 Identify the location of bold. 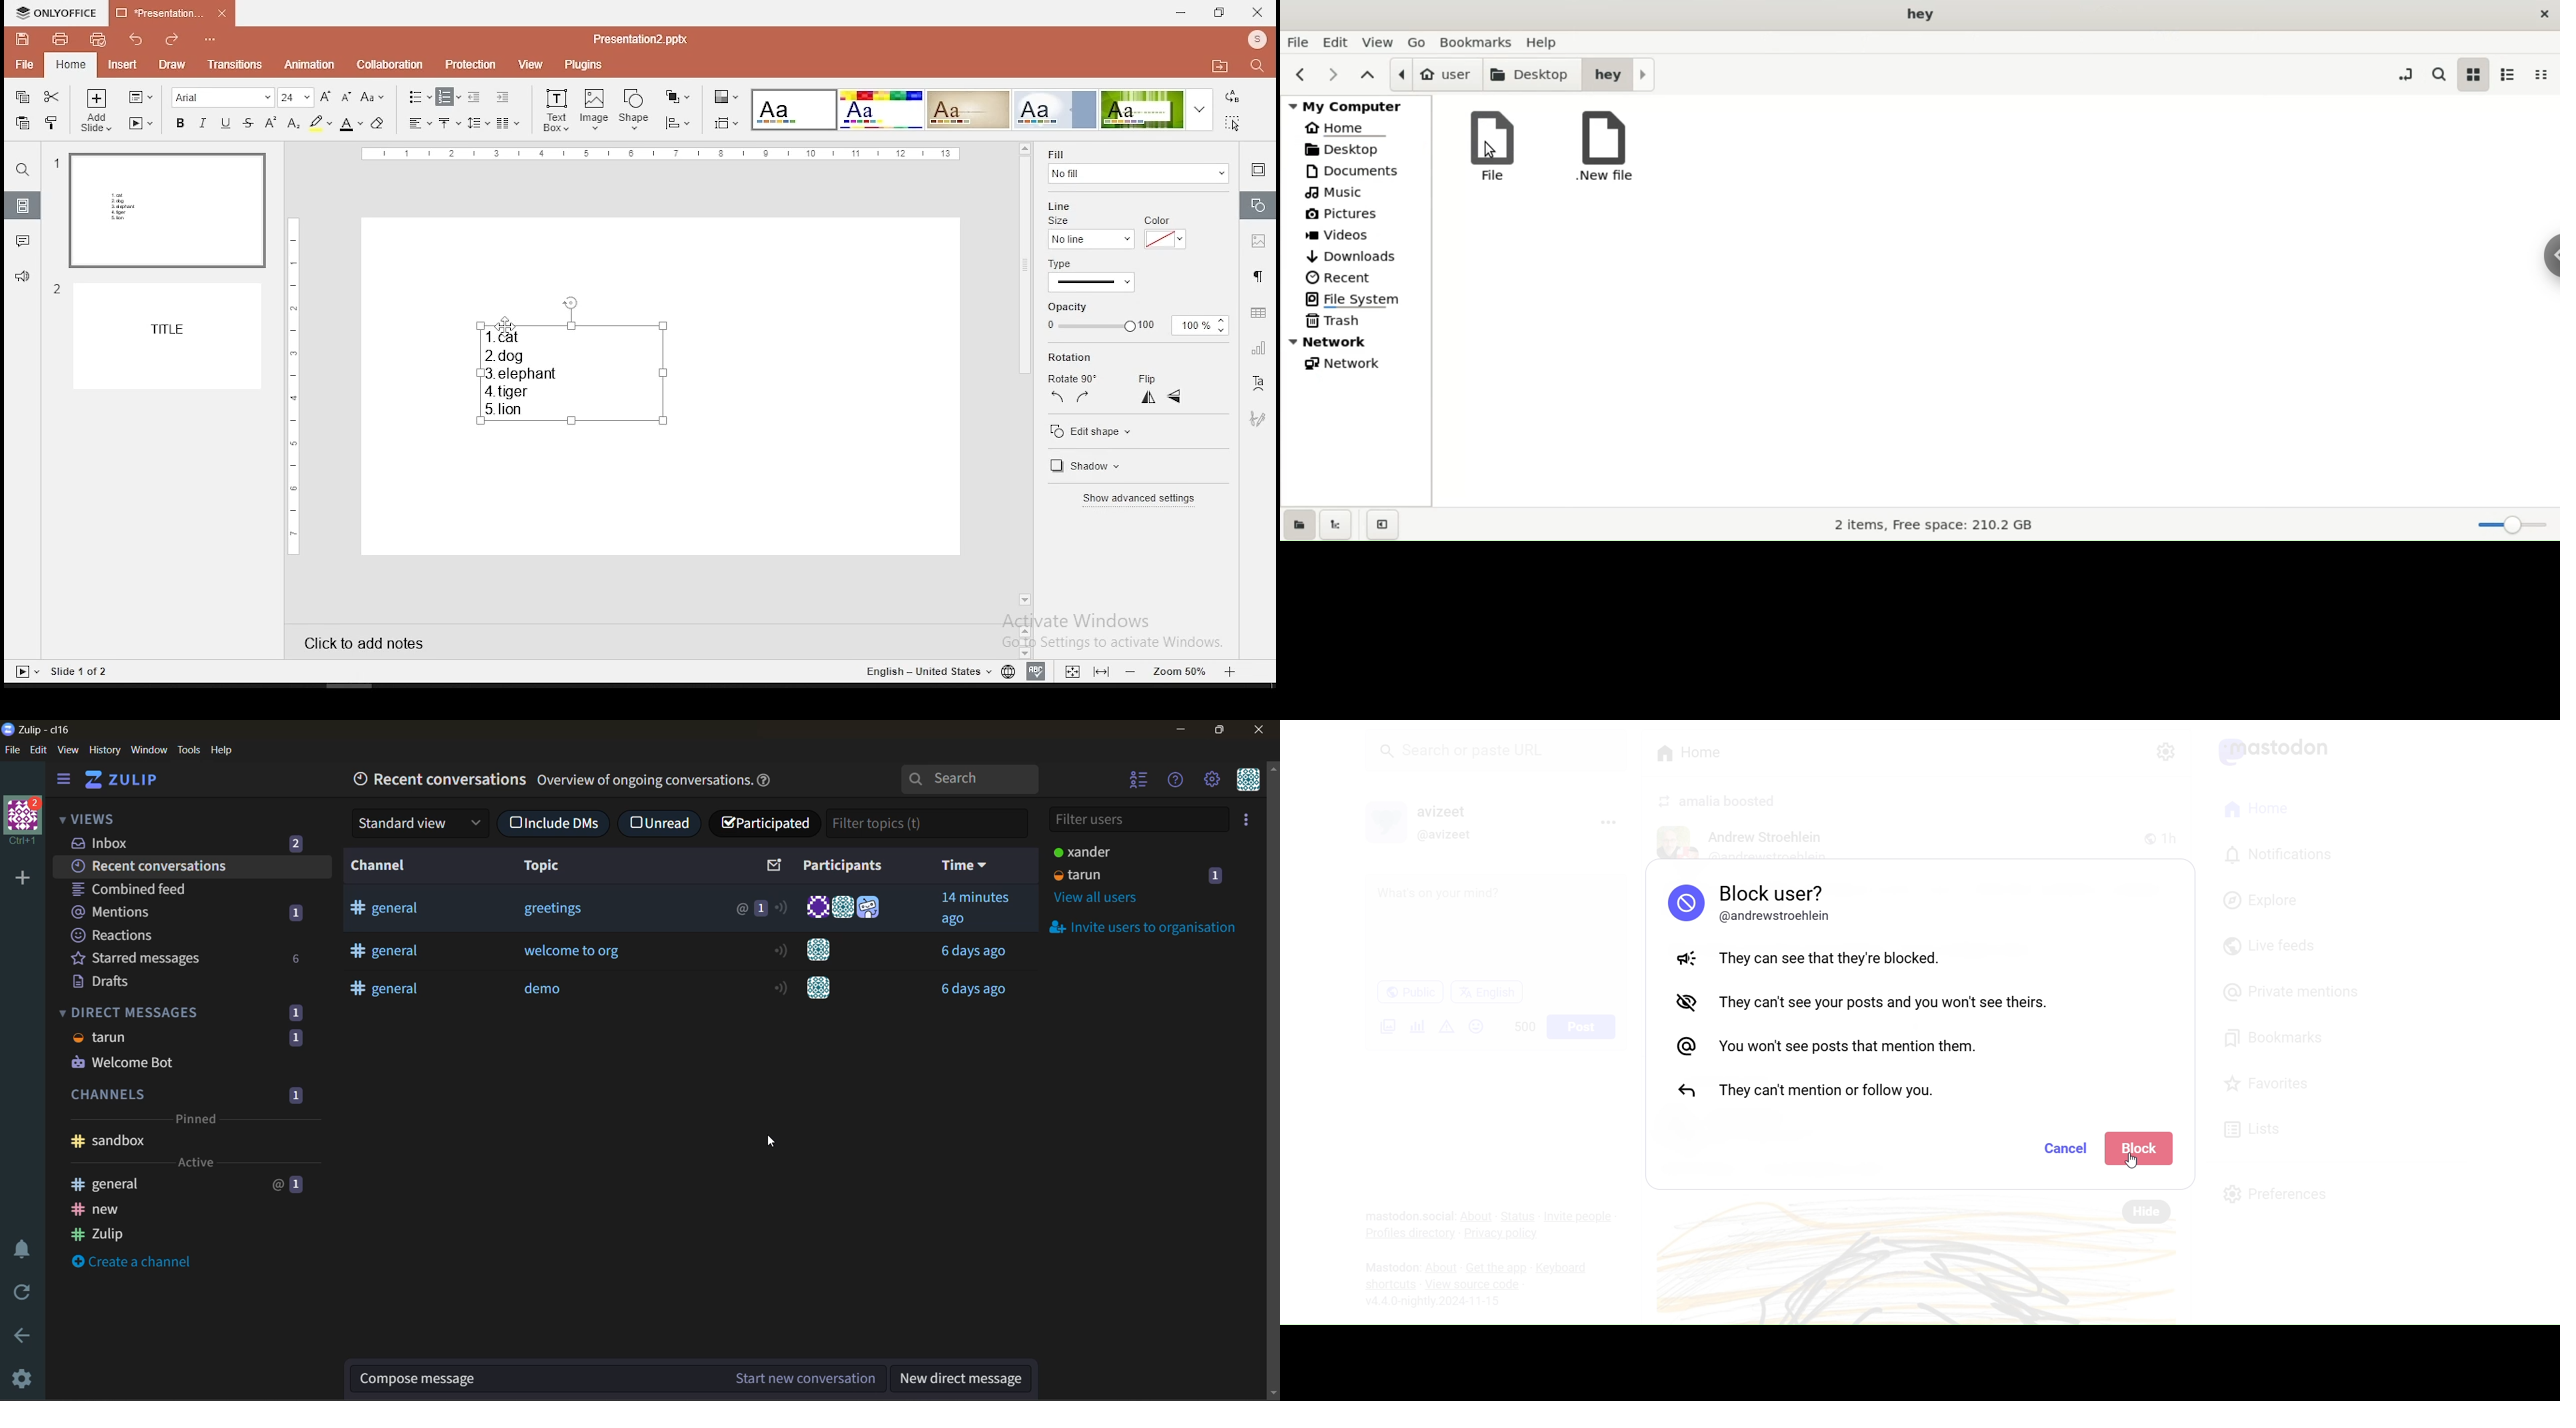
(178, 122).